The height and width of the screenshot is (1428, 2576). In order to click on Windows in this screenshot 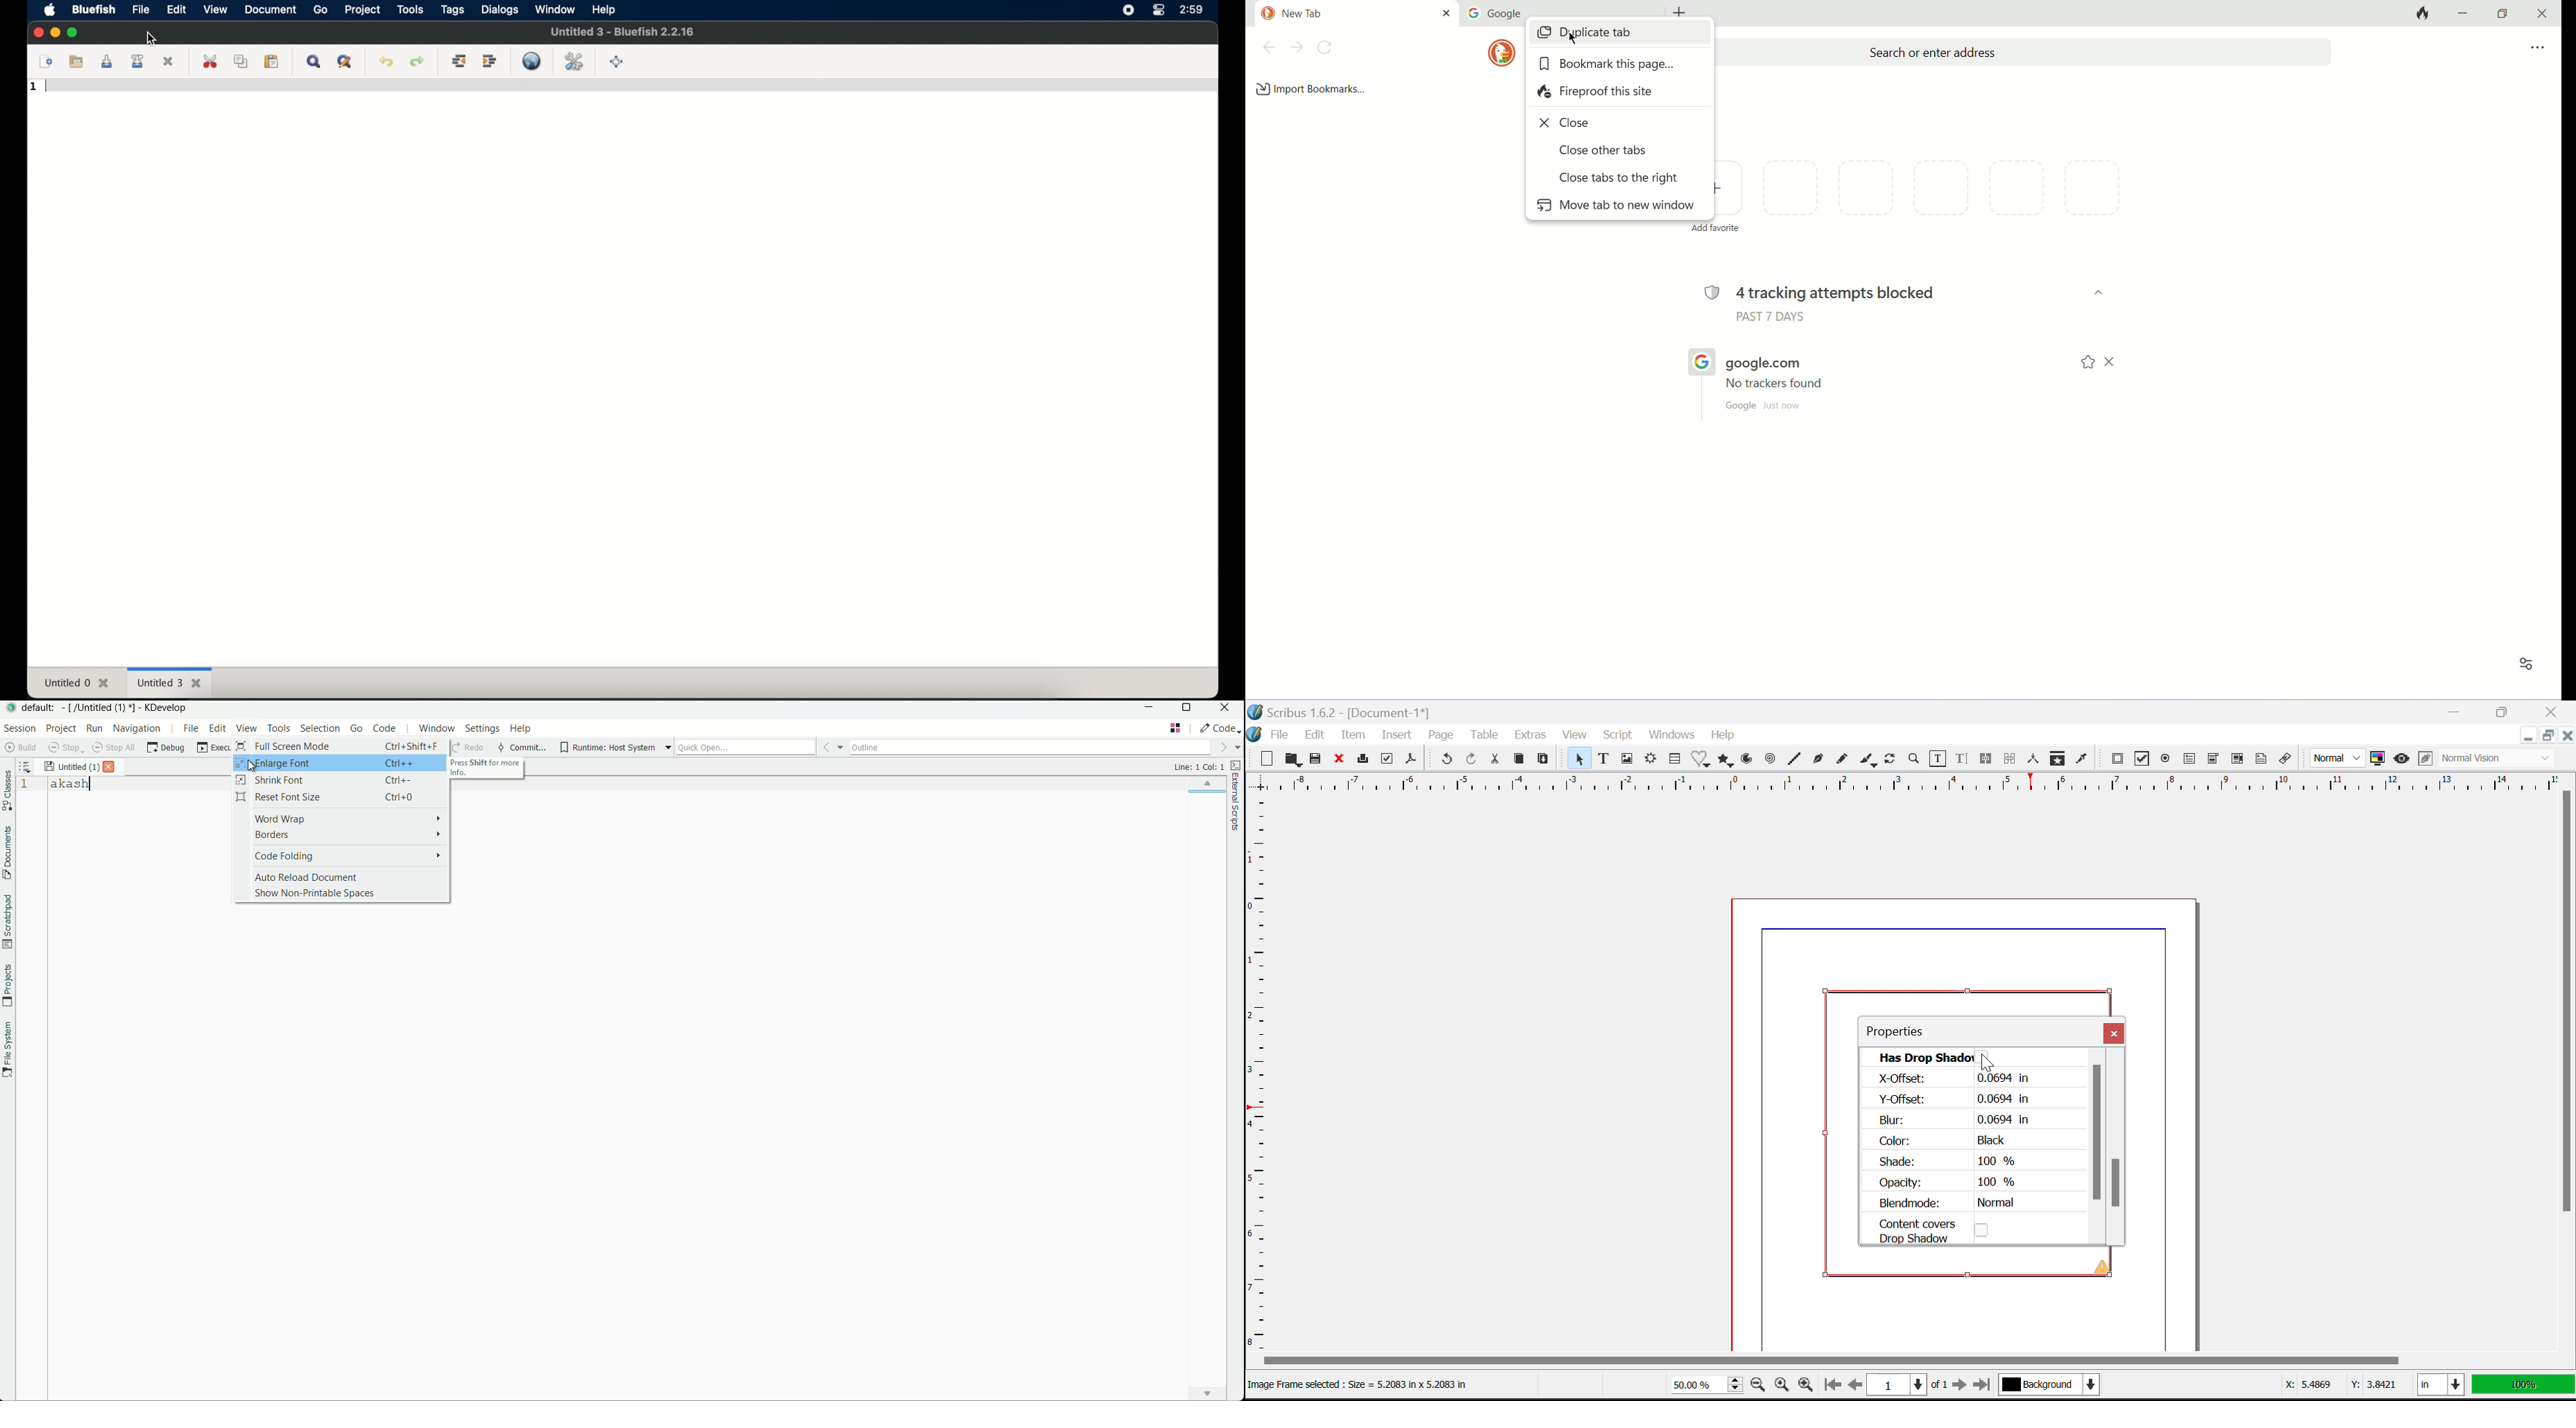, I will do `click(1672, 735)`.